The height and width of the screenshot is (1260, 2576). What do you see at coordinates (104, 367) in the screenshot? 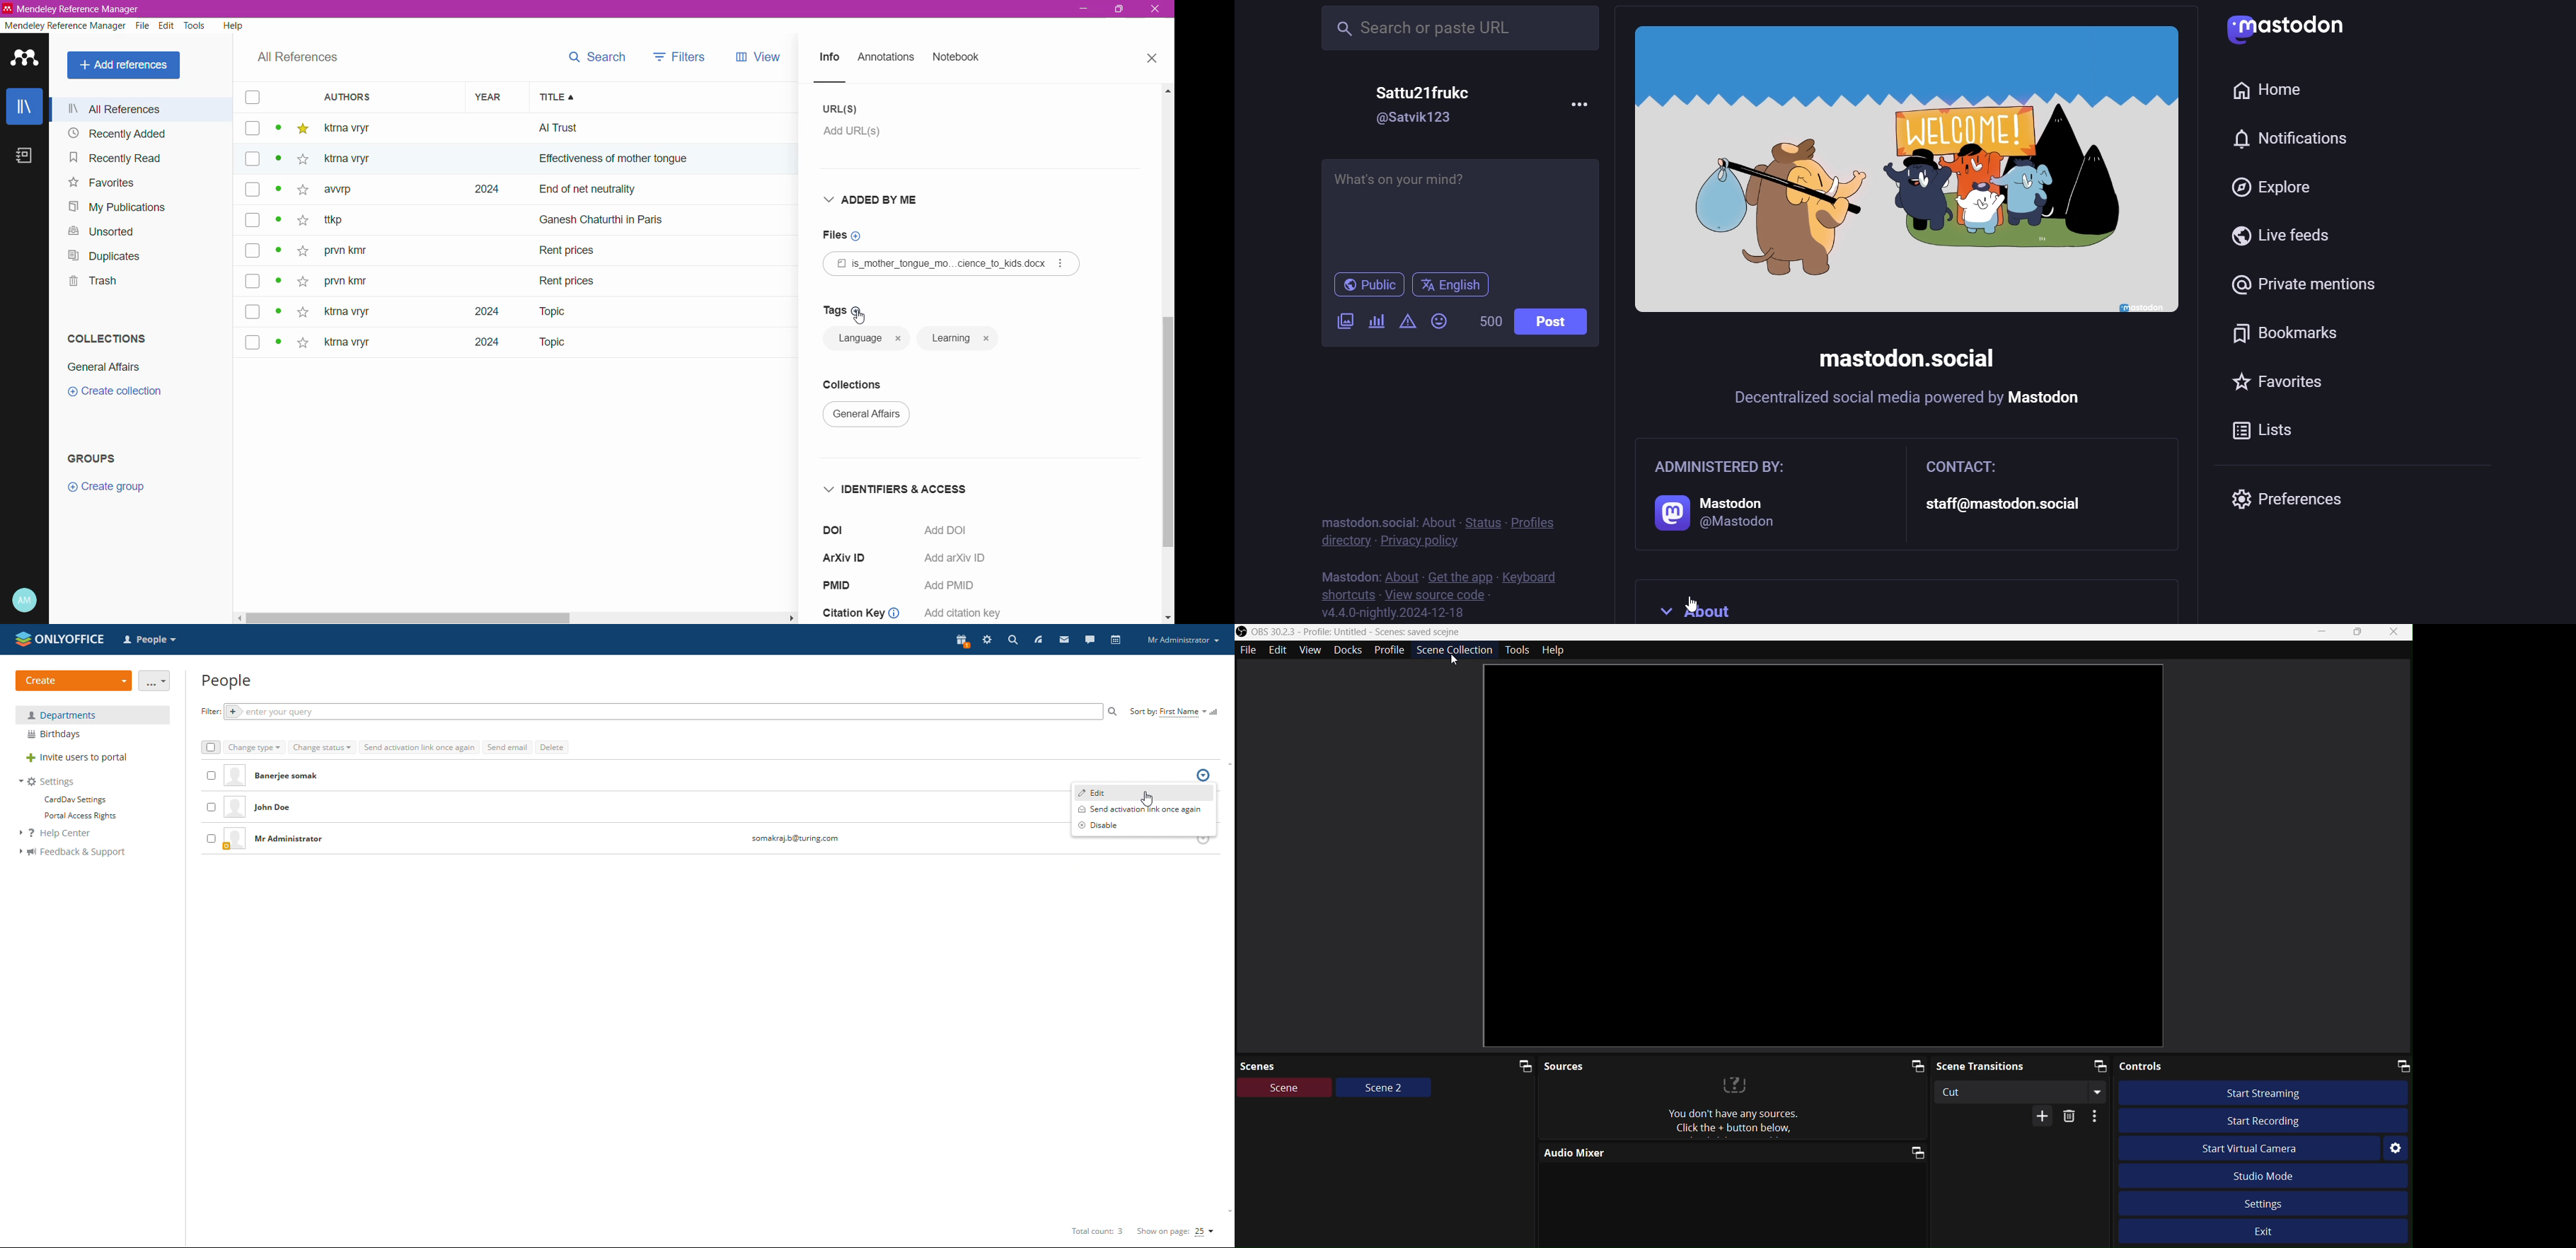
I see `General Affairs` at bounding box center [104, 367].